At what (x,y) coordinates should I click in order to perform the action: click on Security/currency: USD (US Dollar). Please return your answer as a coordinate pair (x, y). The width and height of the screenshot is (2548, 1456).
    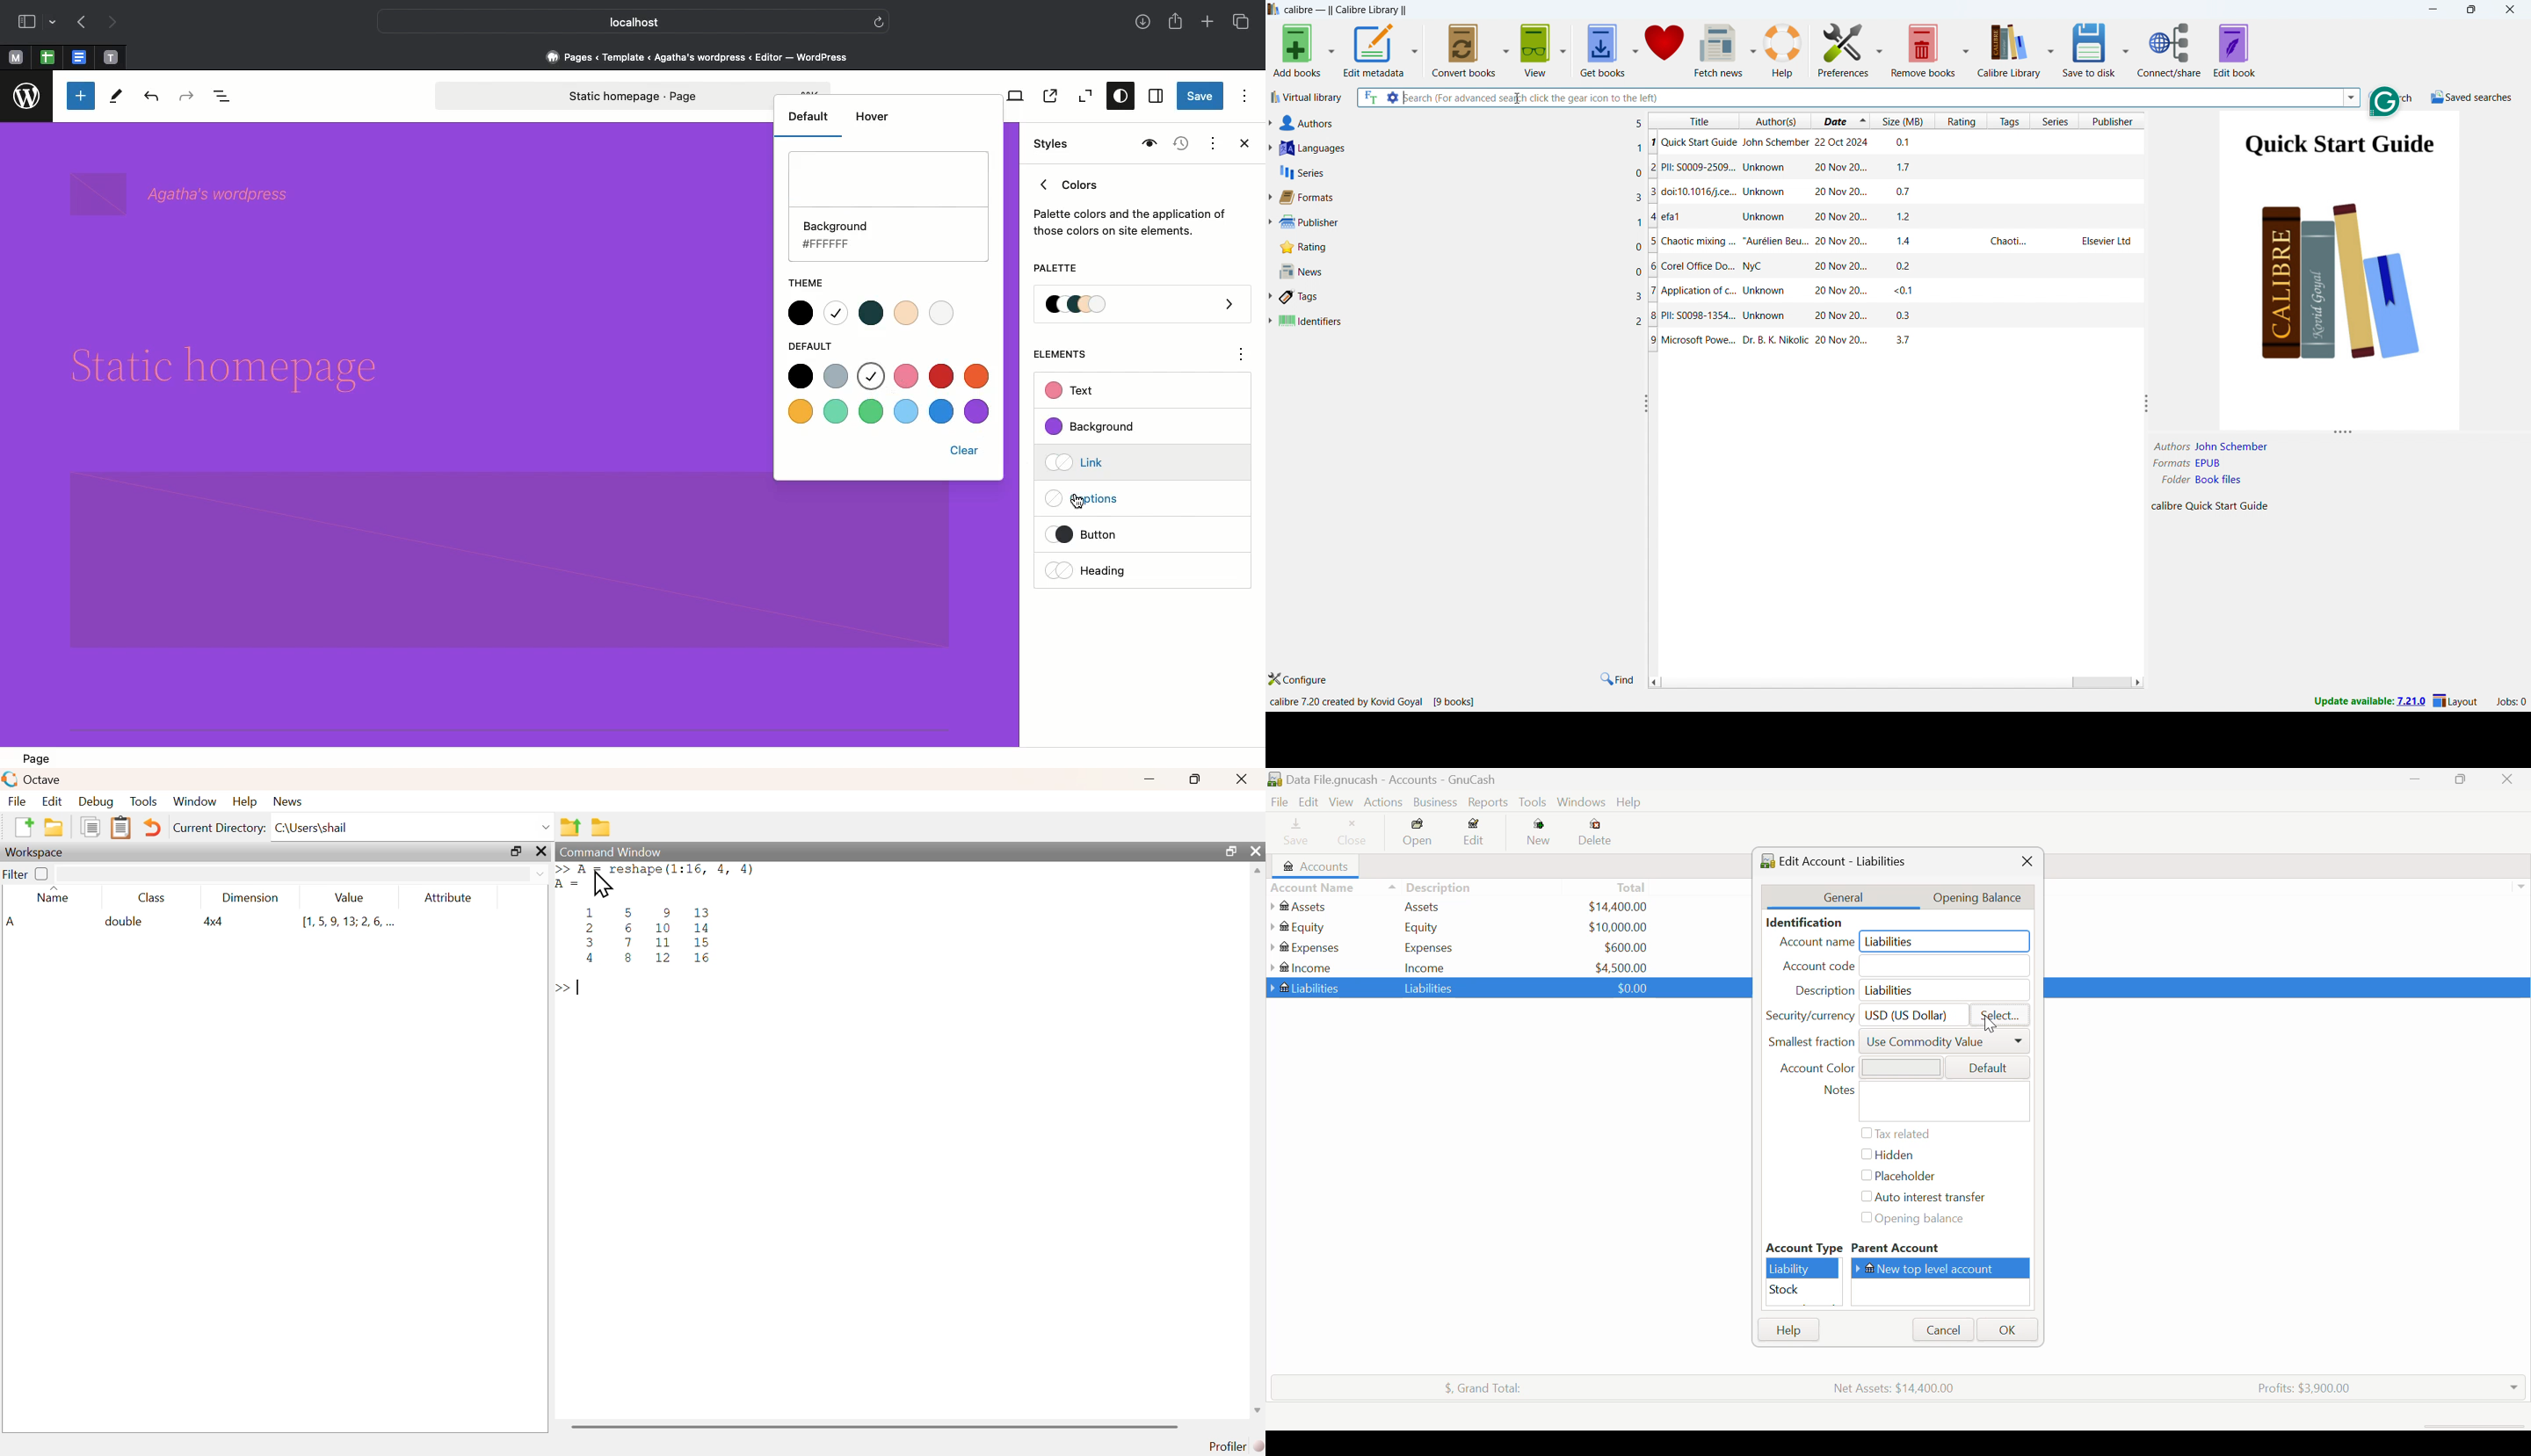
    Looking at the image, I should click on (1861, 1014).